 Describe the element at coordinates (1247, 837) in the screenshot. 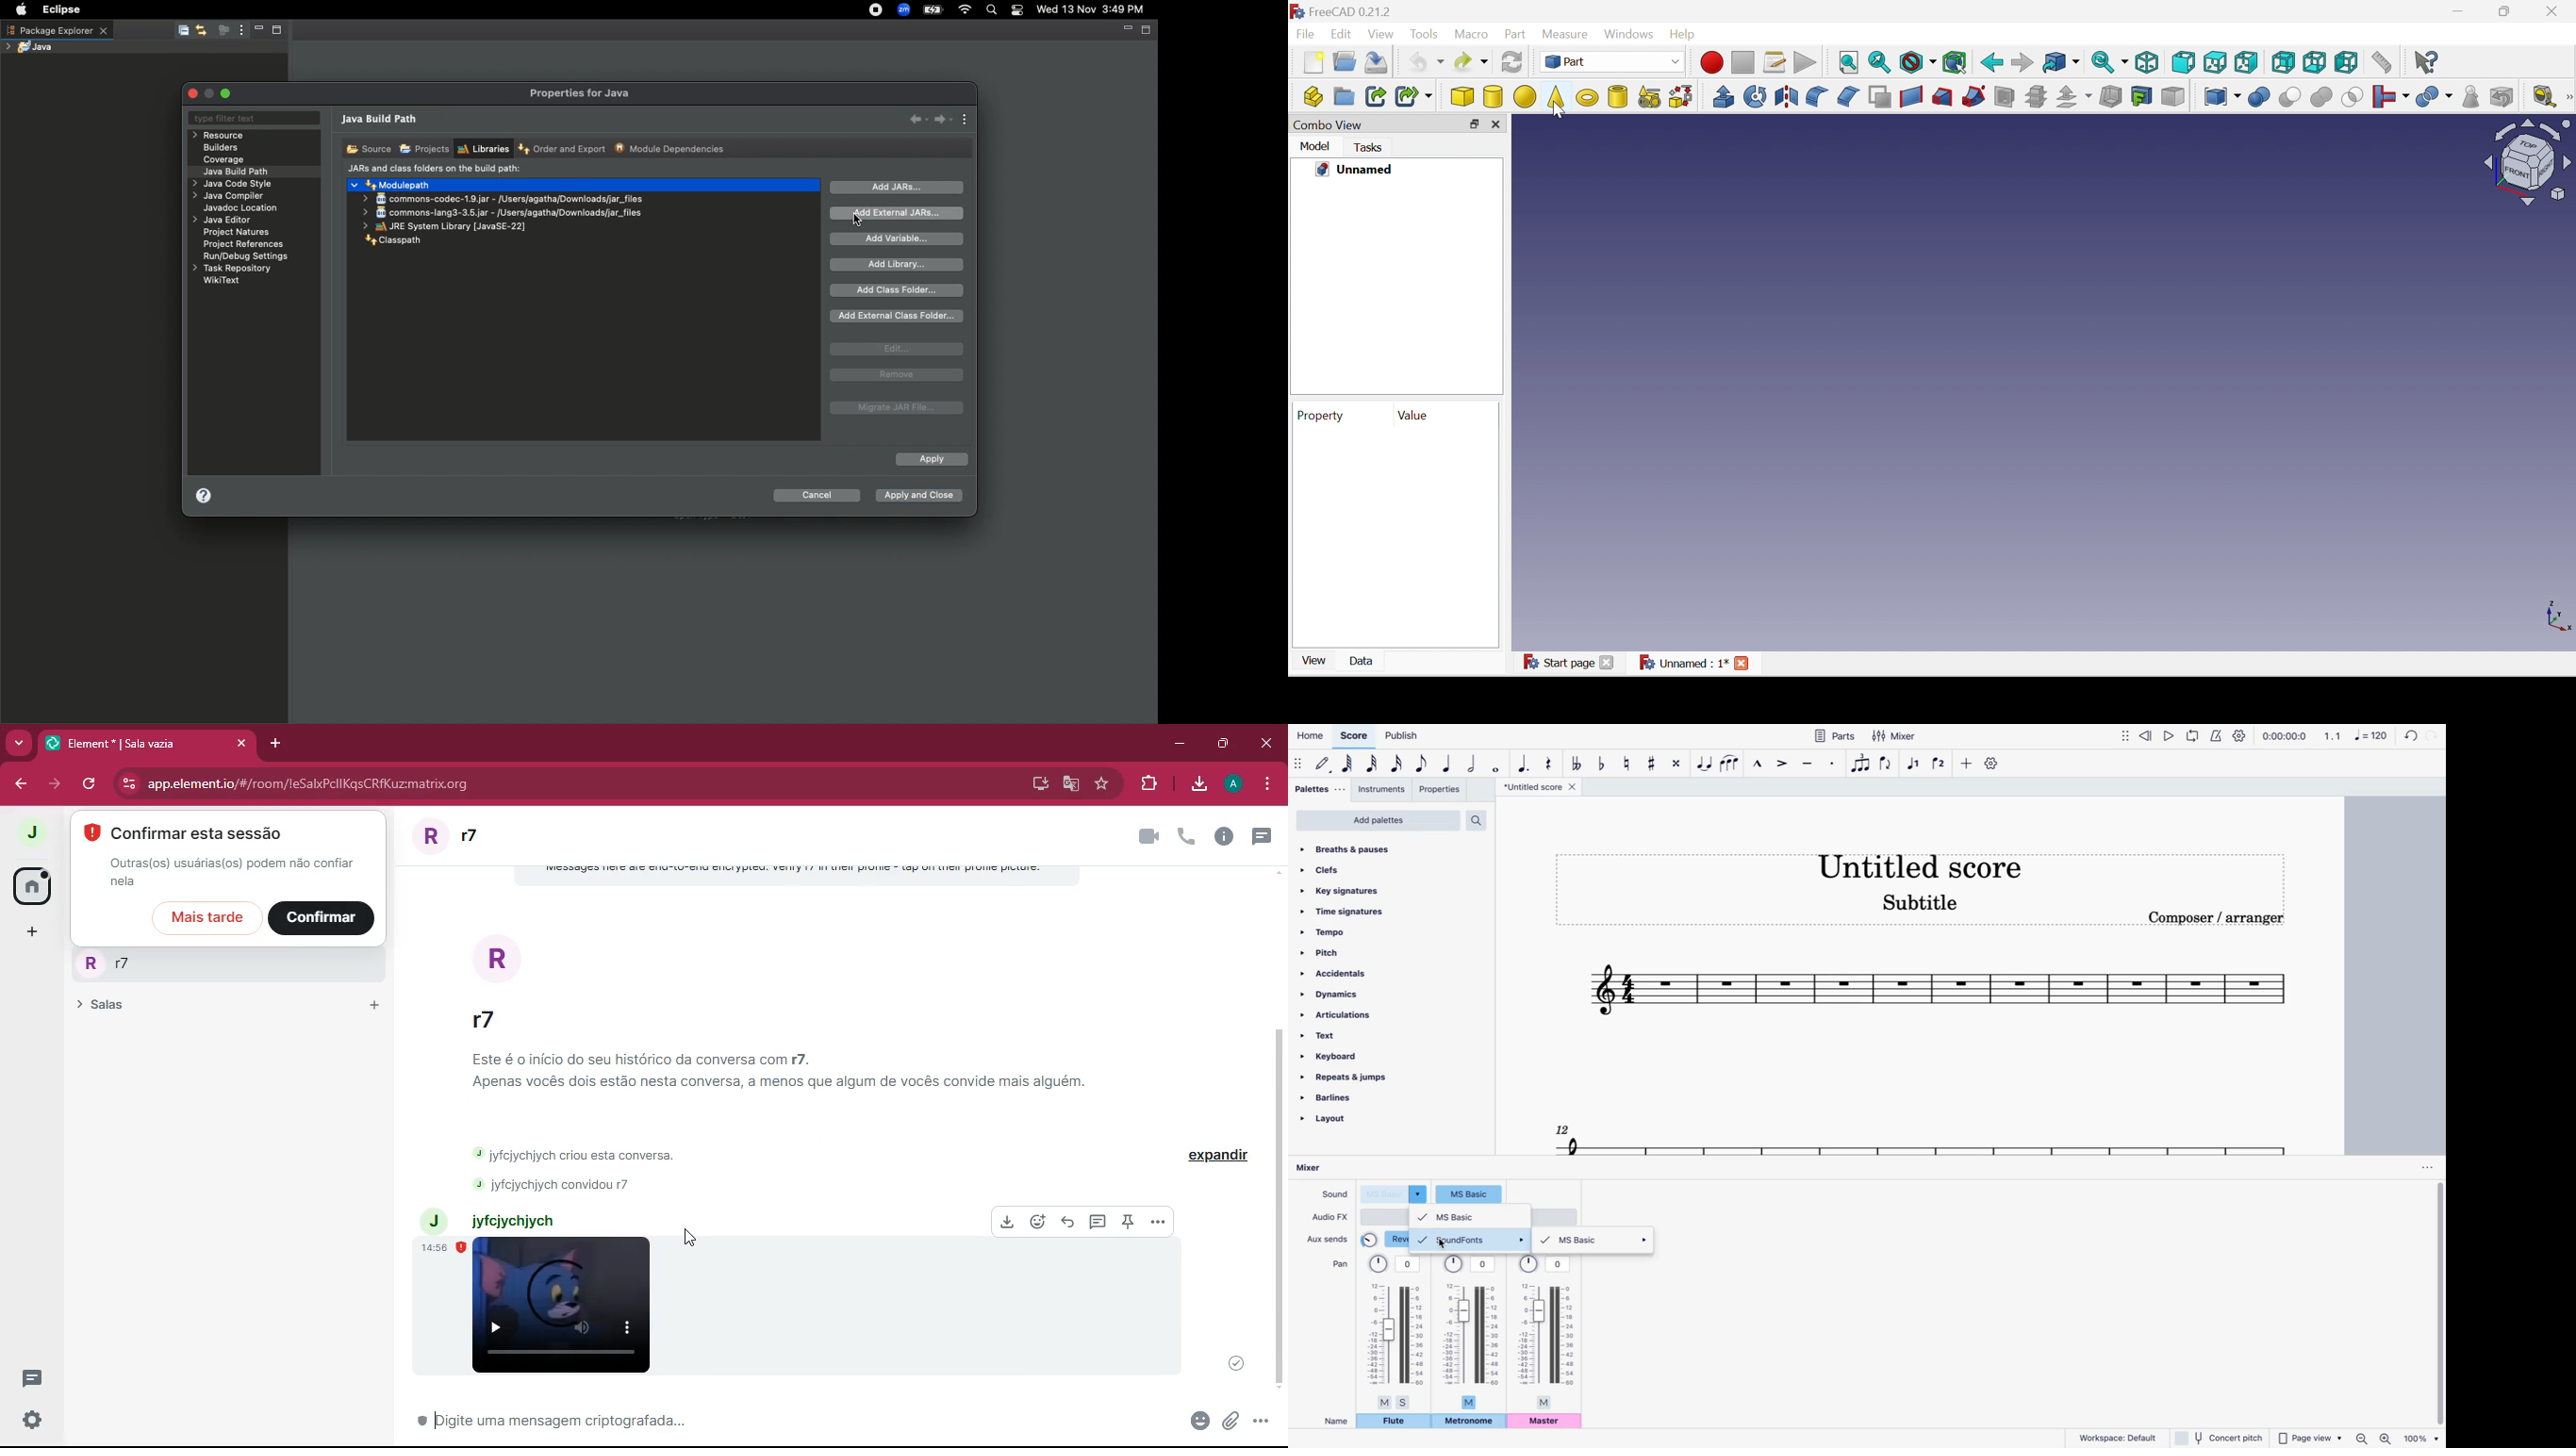

I see `people` at that location.